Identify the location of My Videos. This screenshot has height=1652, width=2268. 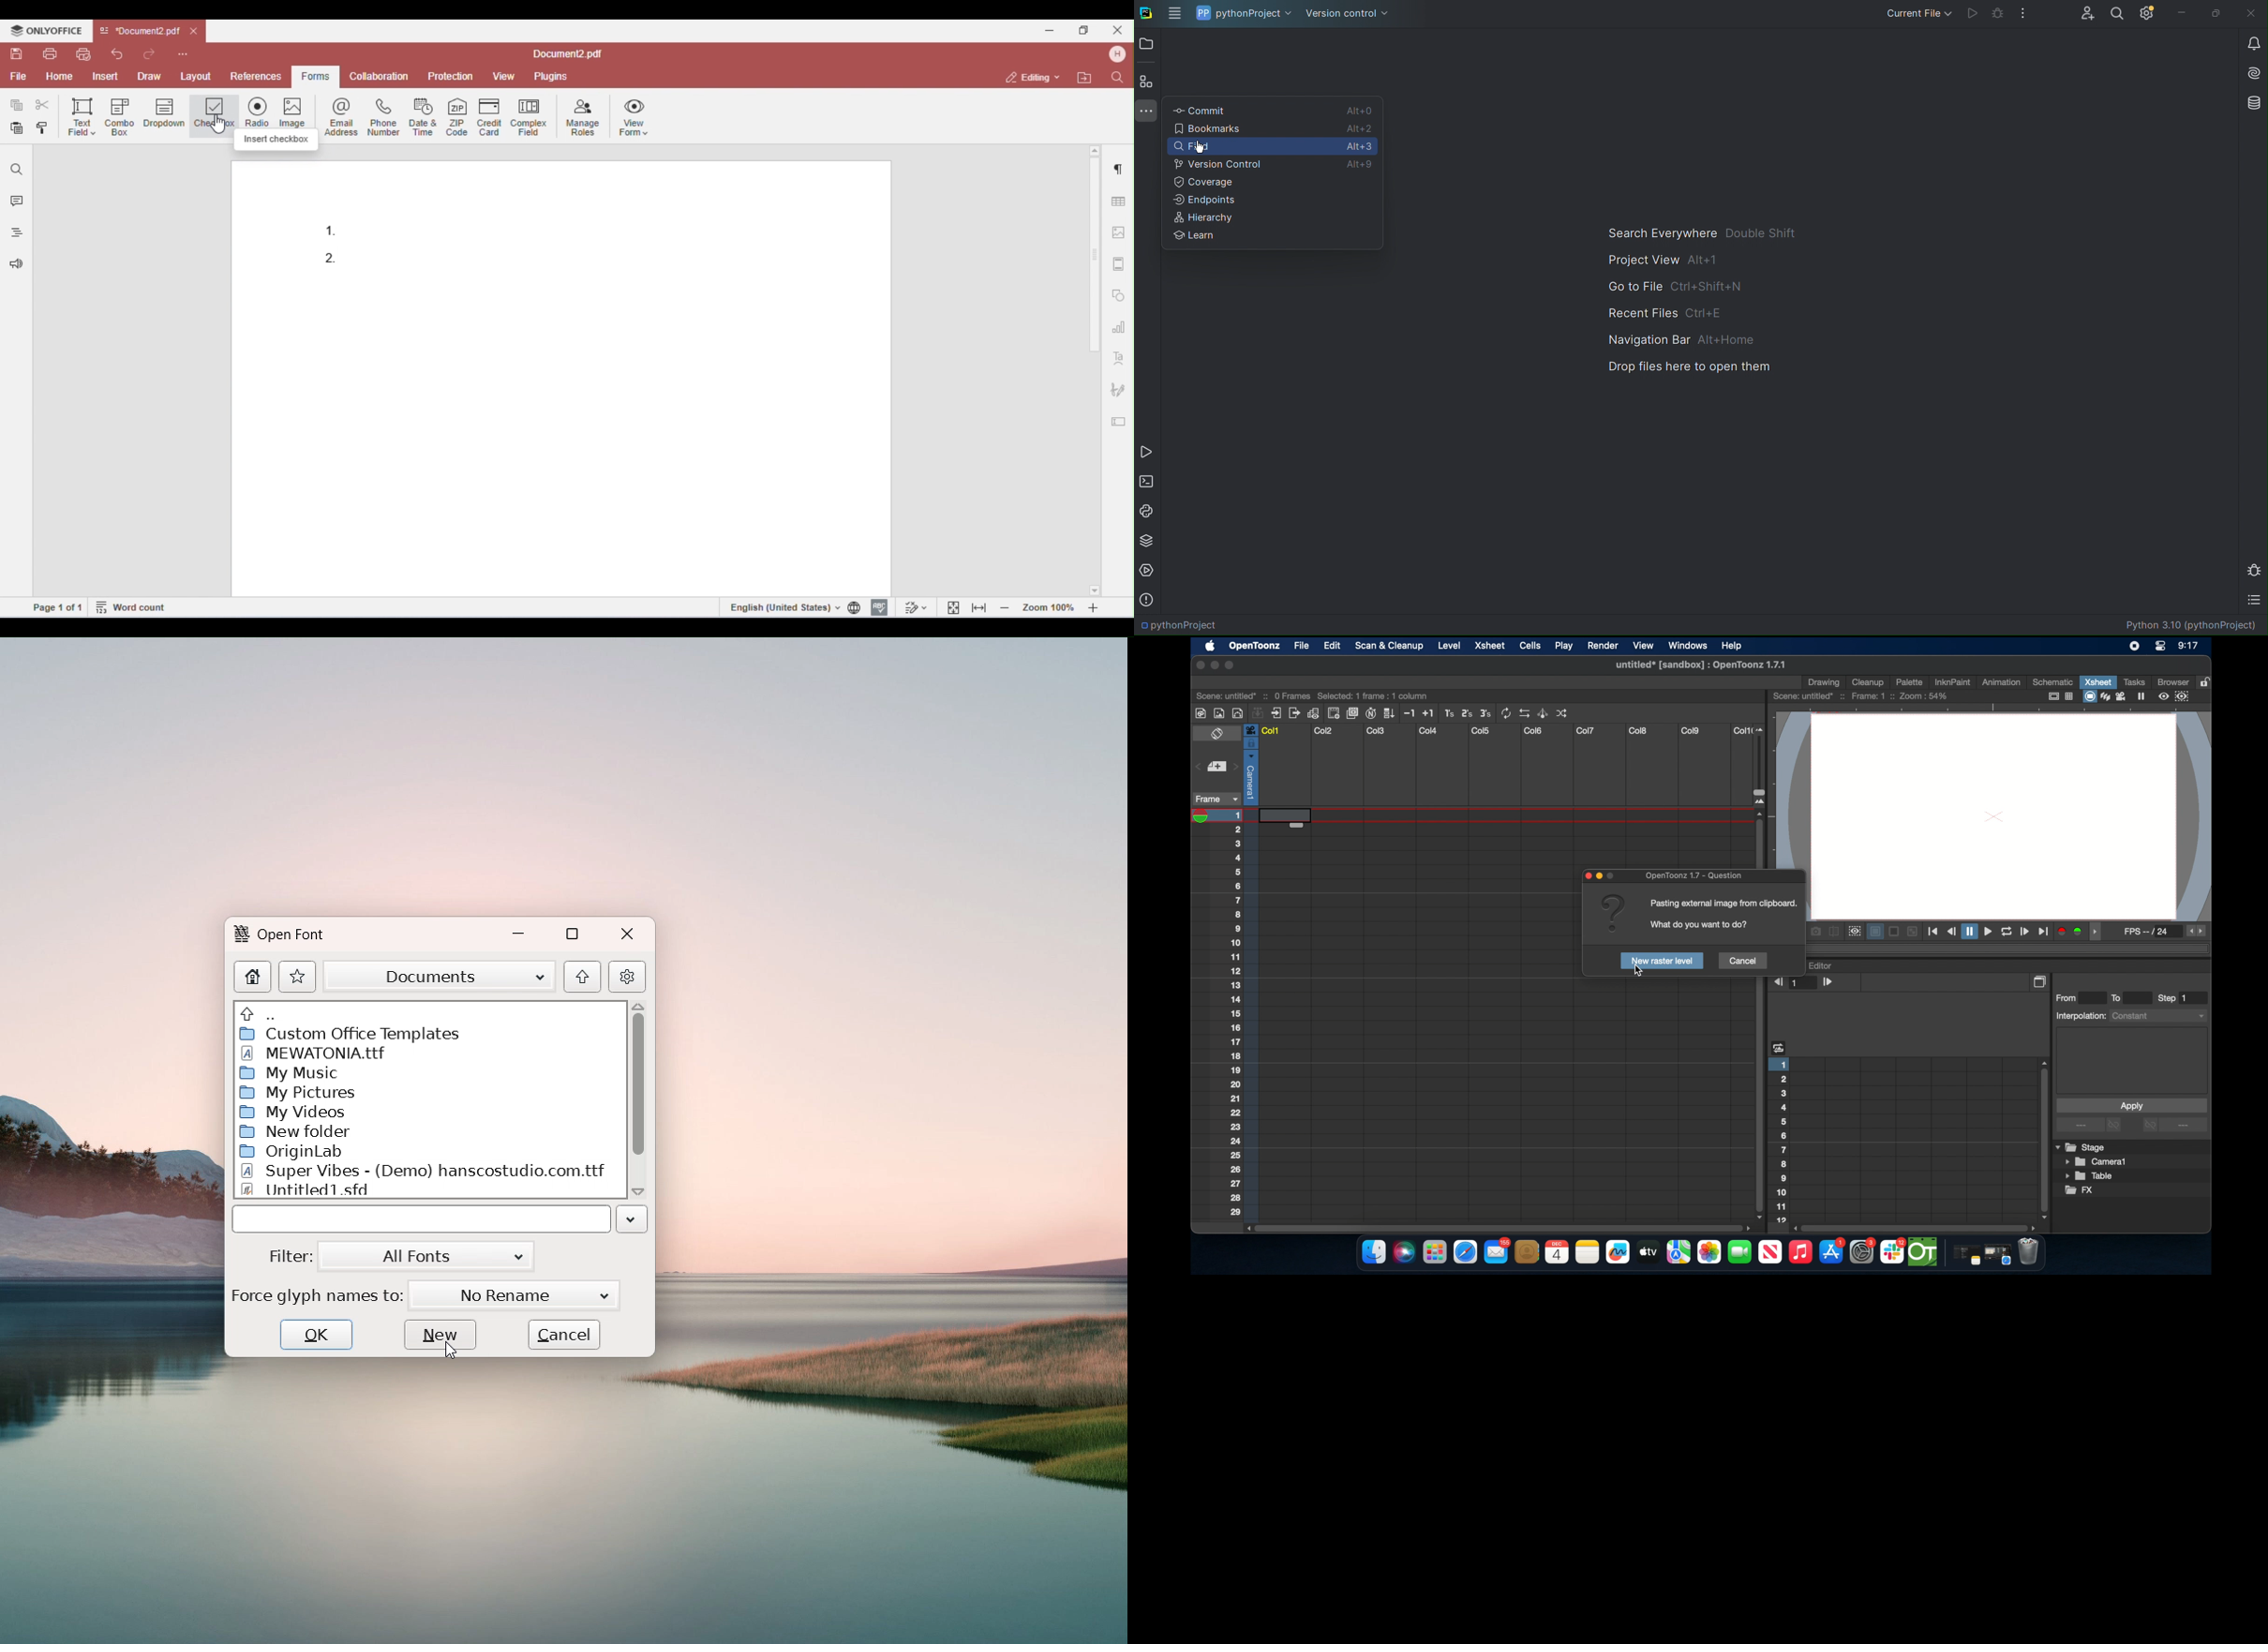
(295, 1113).